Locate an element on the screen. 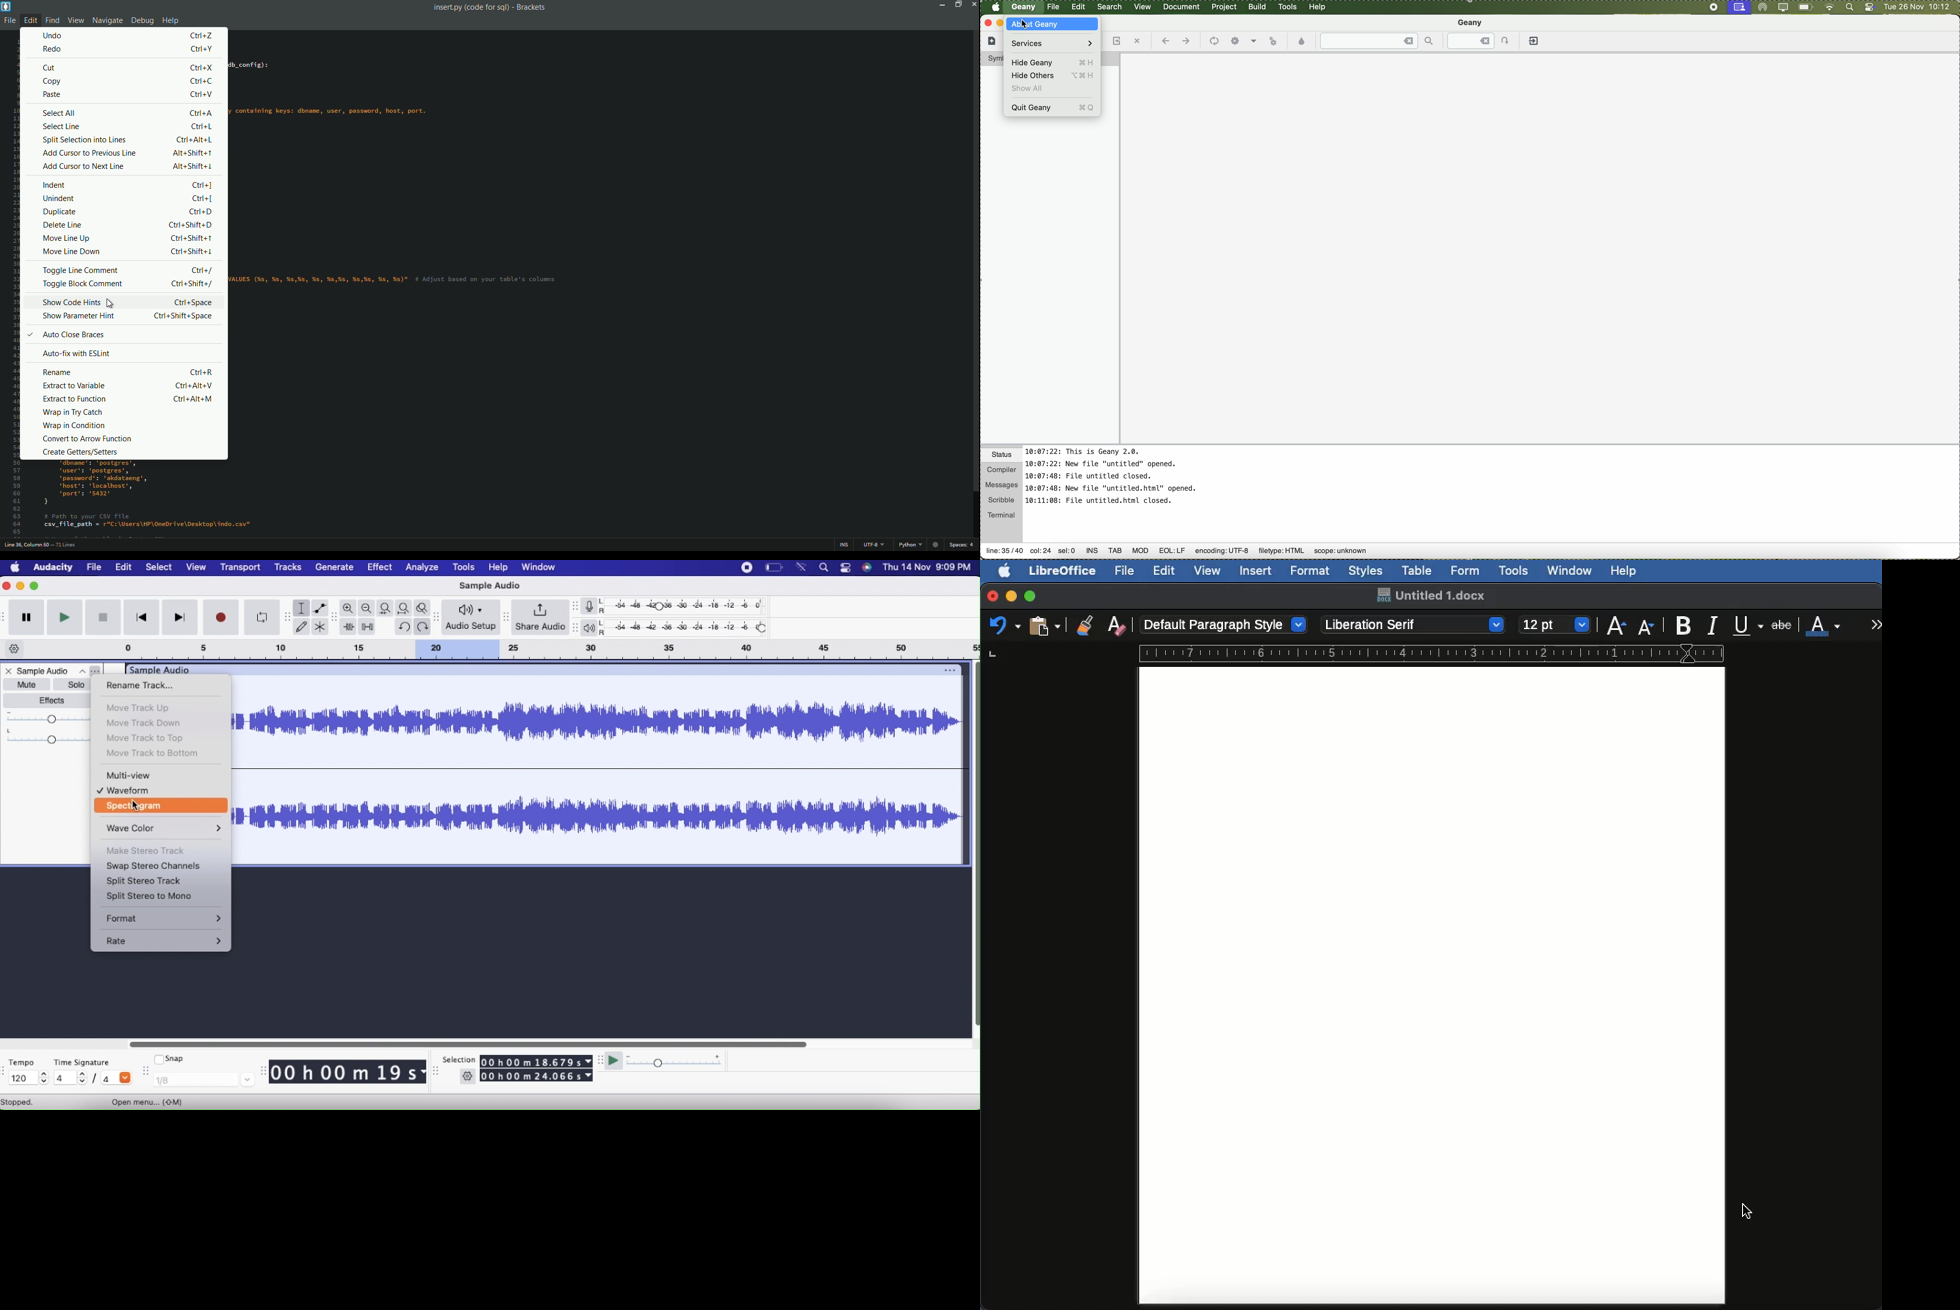 This screenshot has width=1960, height=1316. keyboard shortcut is located at coordinates (193, 139).